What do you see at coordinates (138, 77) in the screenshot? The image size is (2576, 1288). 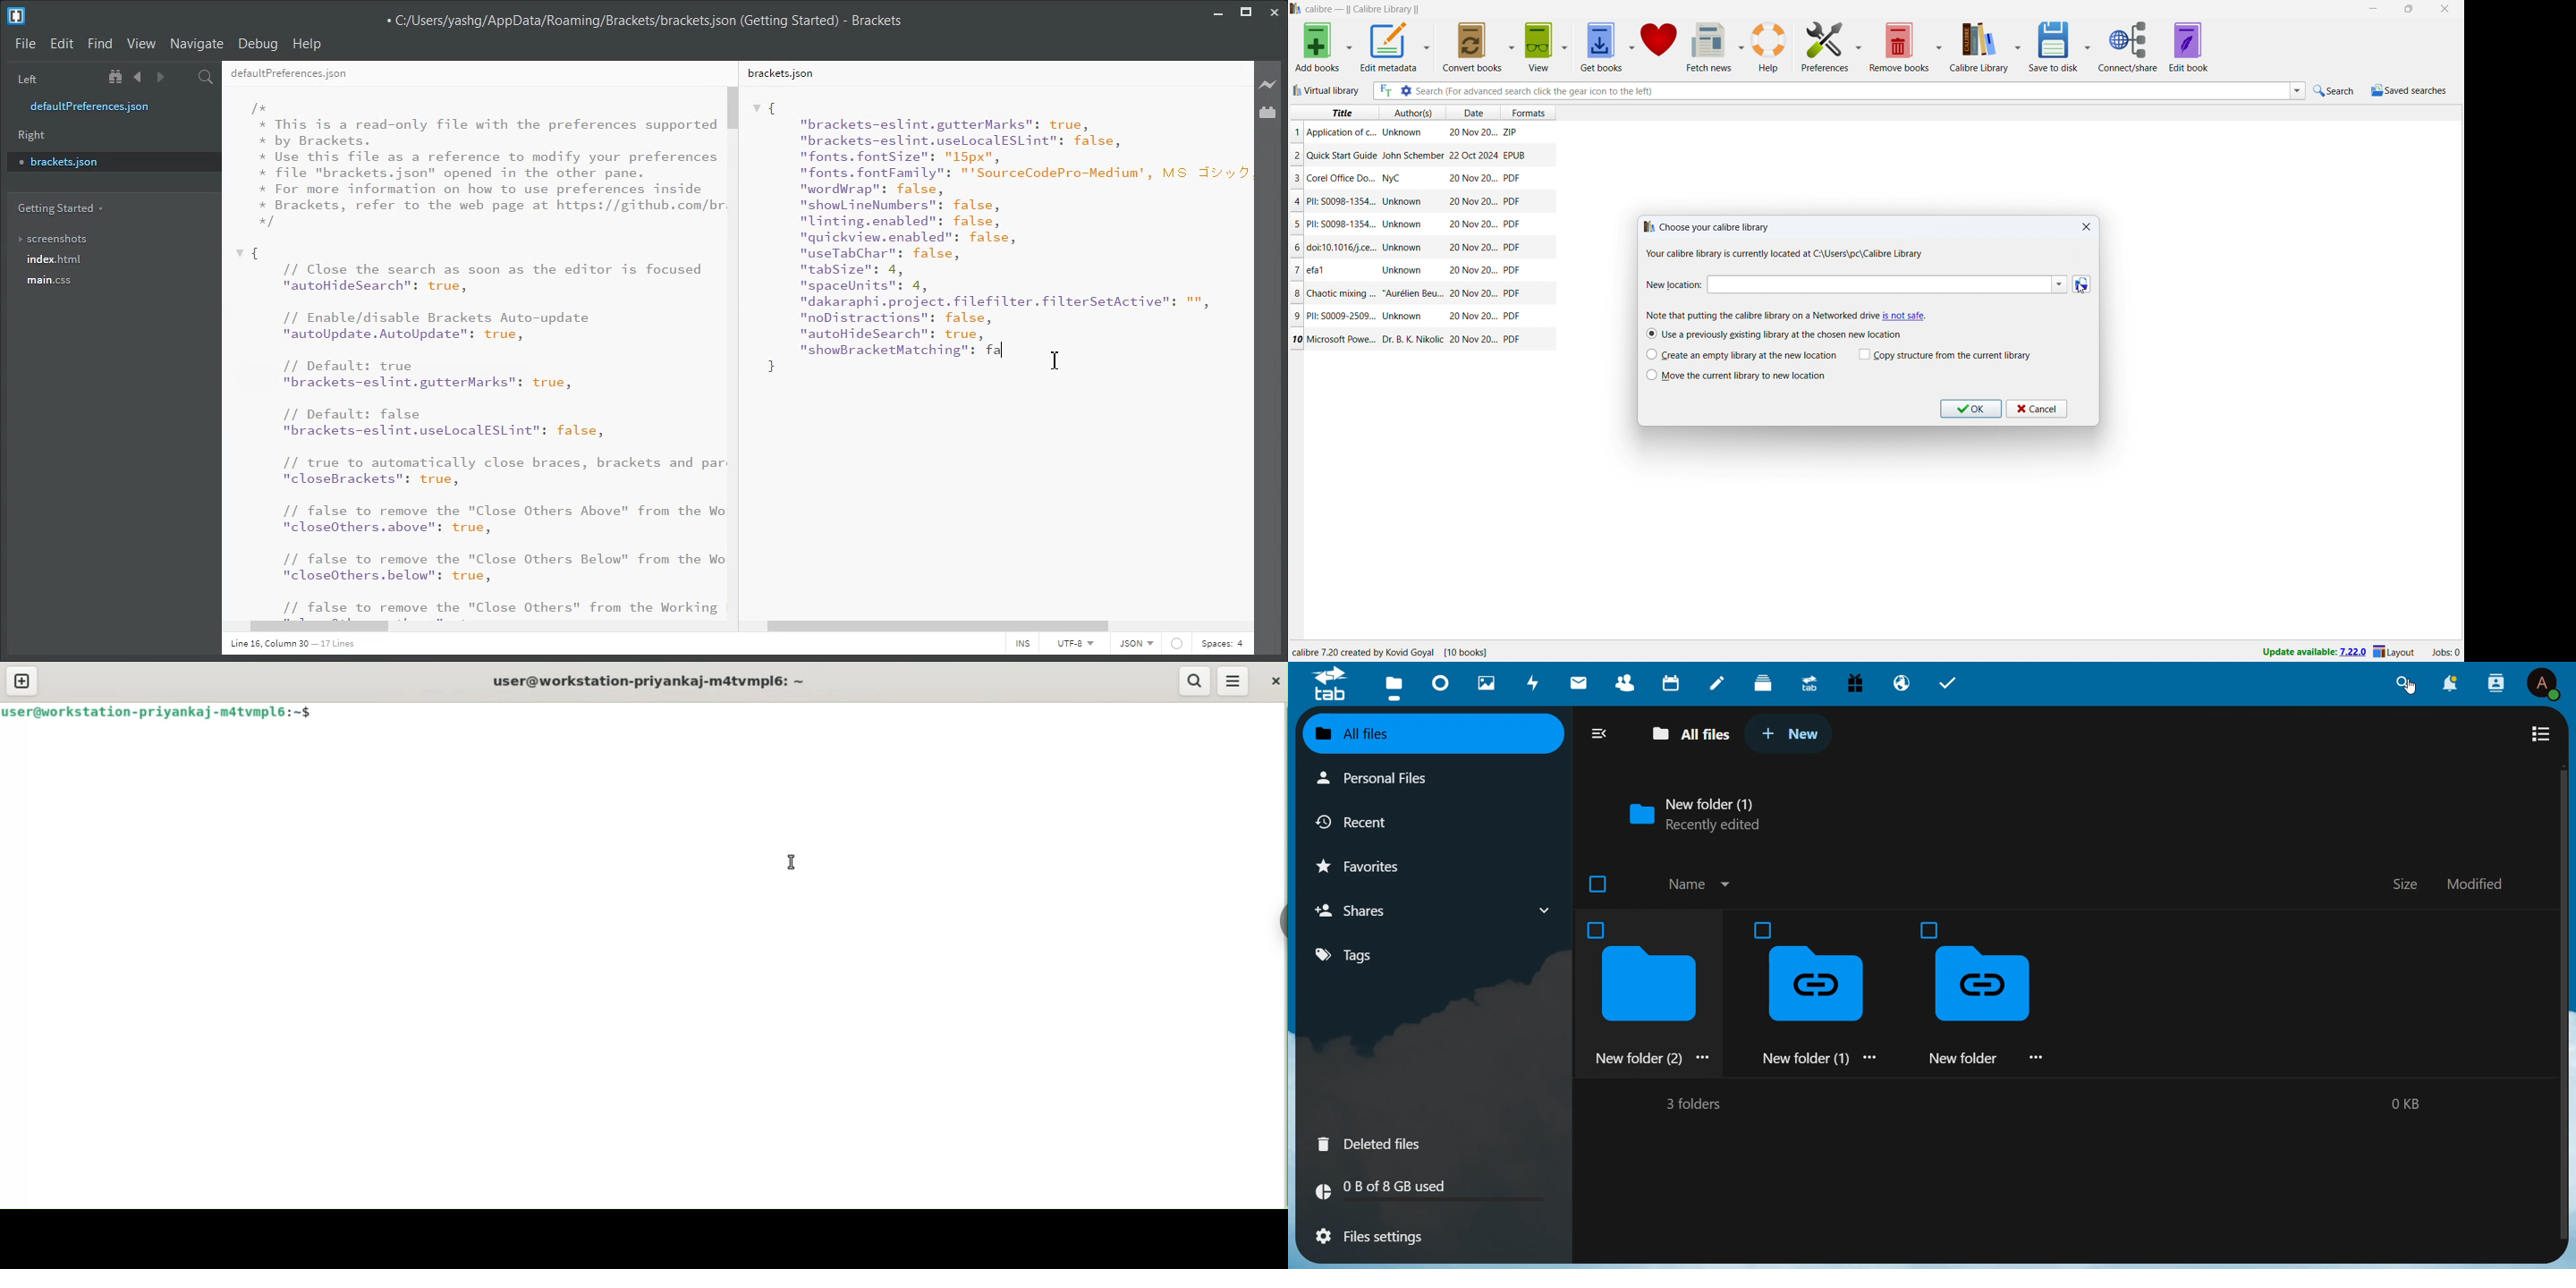 I see `Navigate Backward` at bounding box center [138, 77].